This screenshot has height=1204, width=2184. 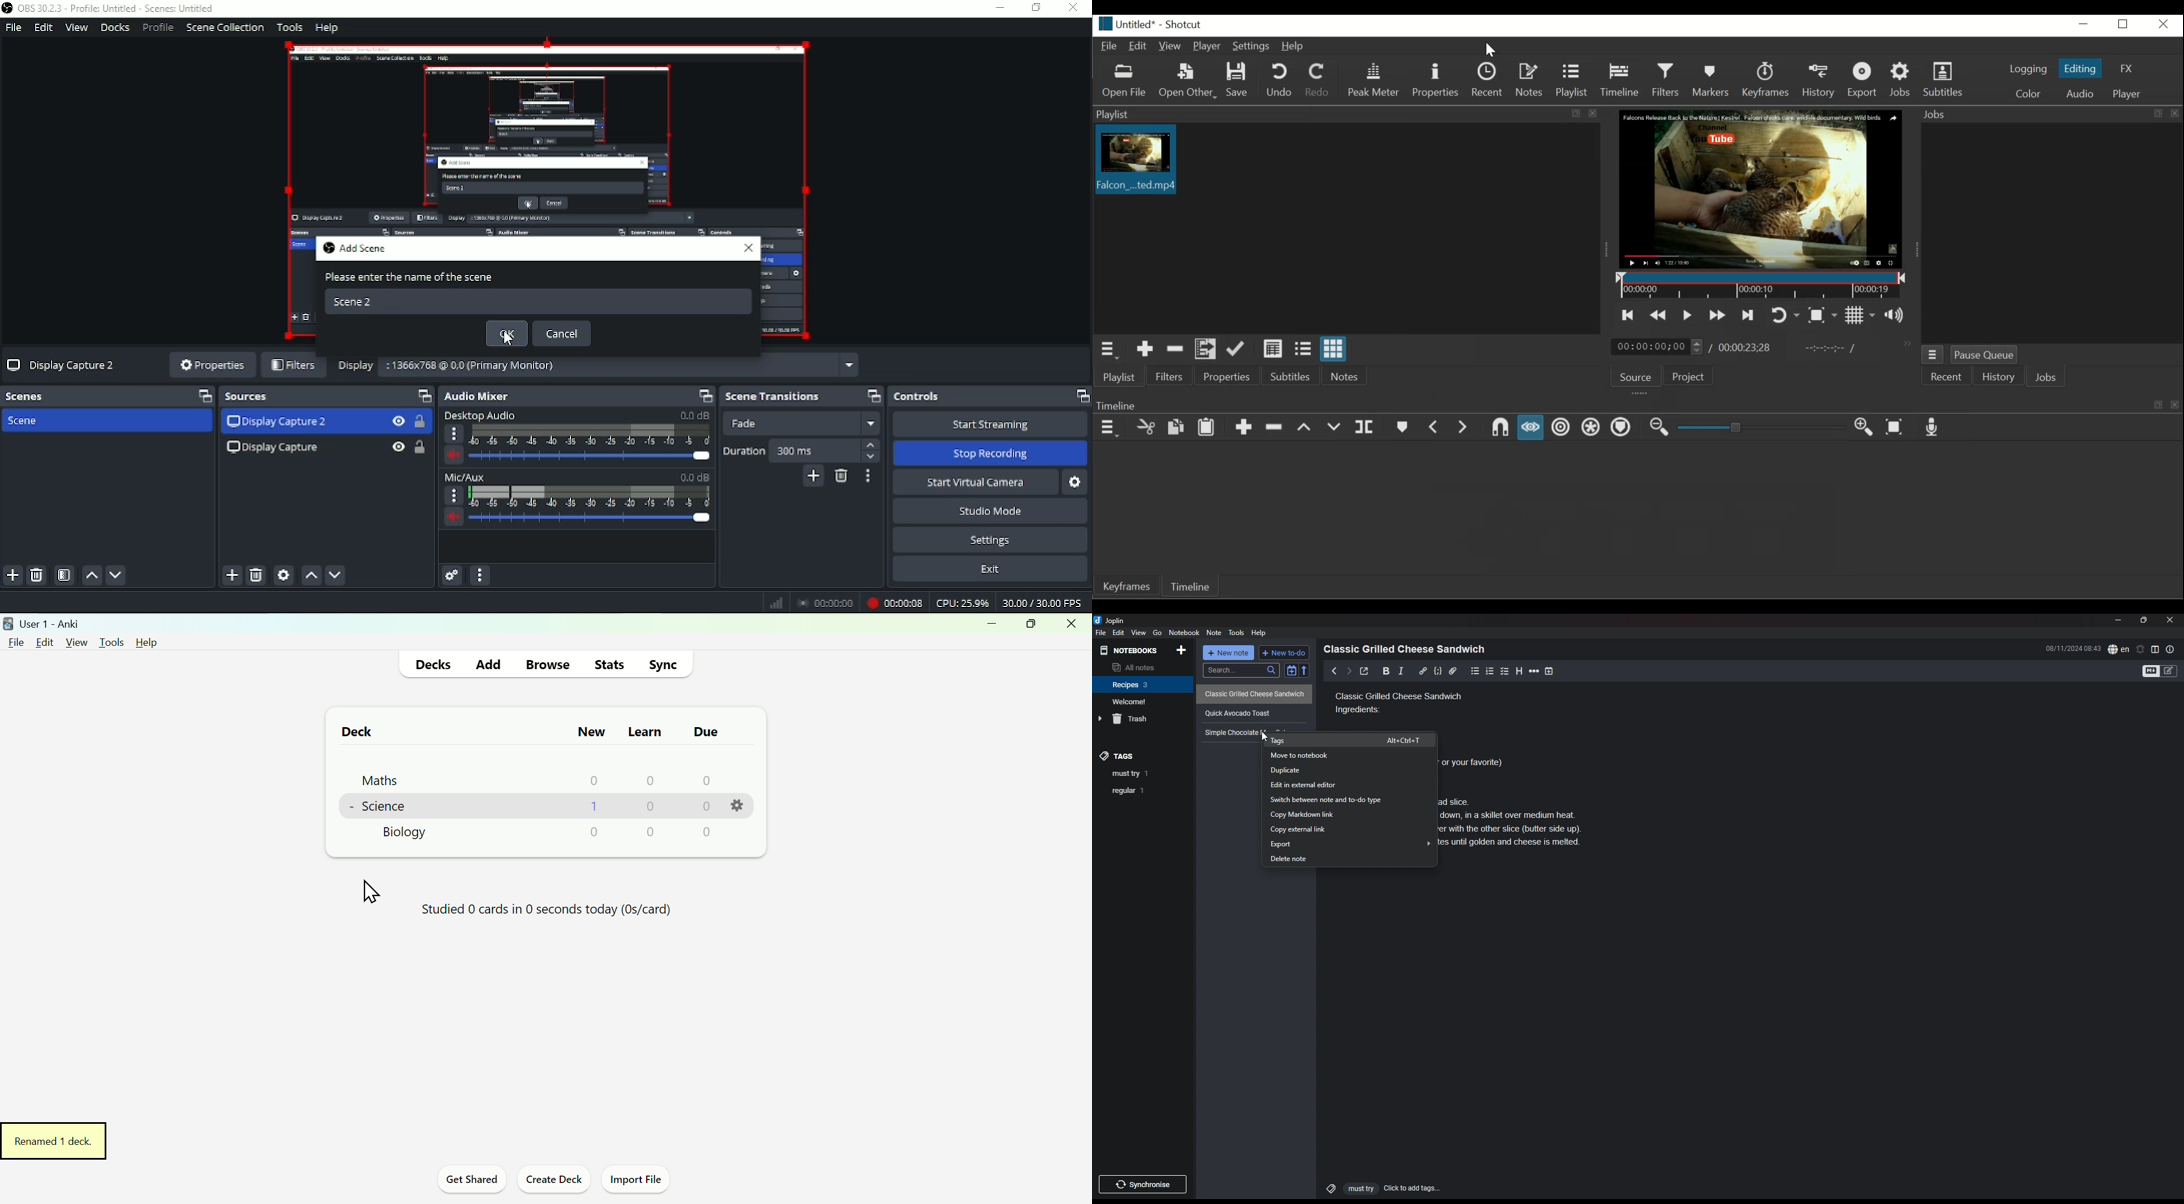 What do you see at coordinates (44, 28) in the screenshot?
I see `Edit` at bounding box center [44, 28].